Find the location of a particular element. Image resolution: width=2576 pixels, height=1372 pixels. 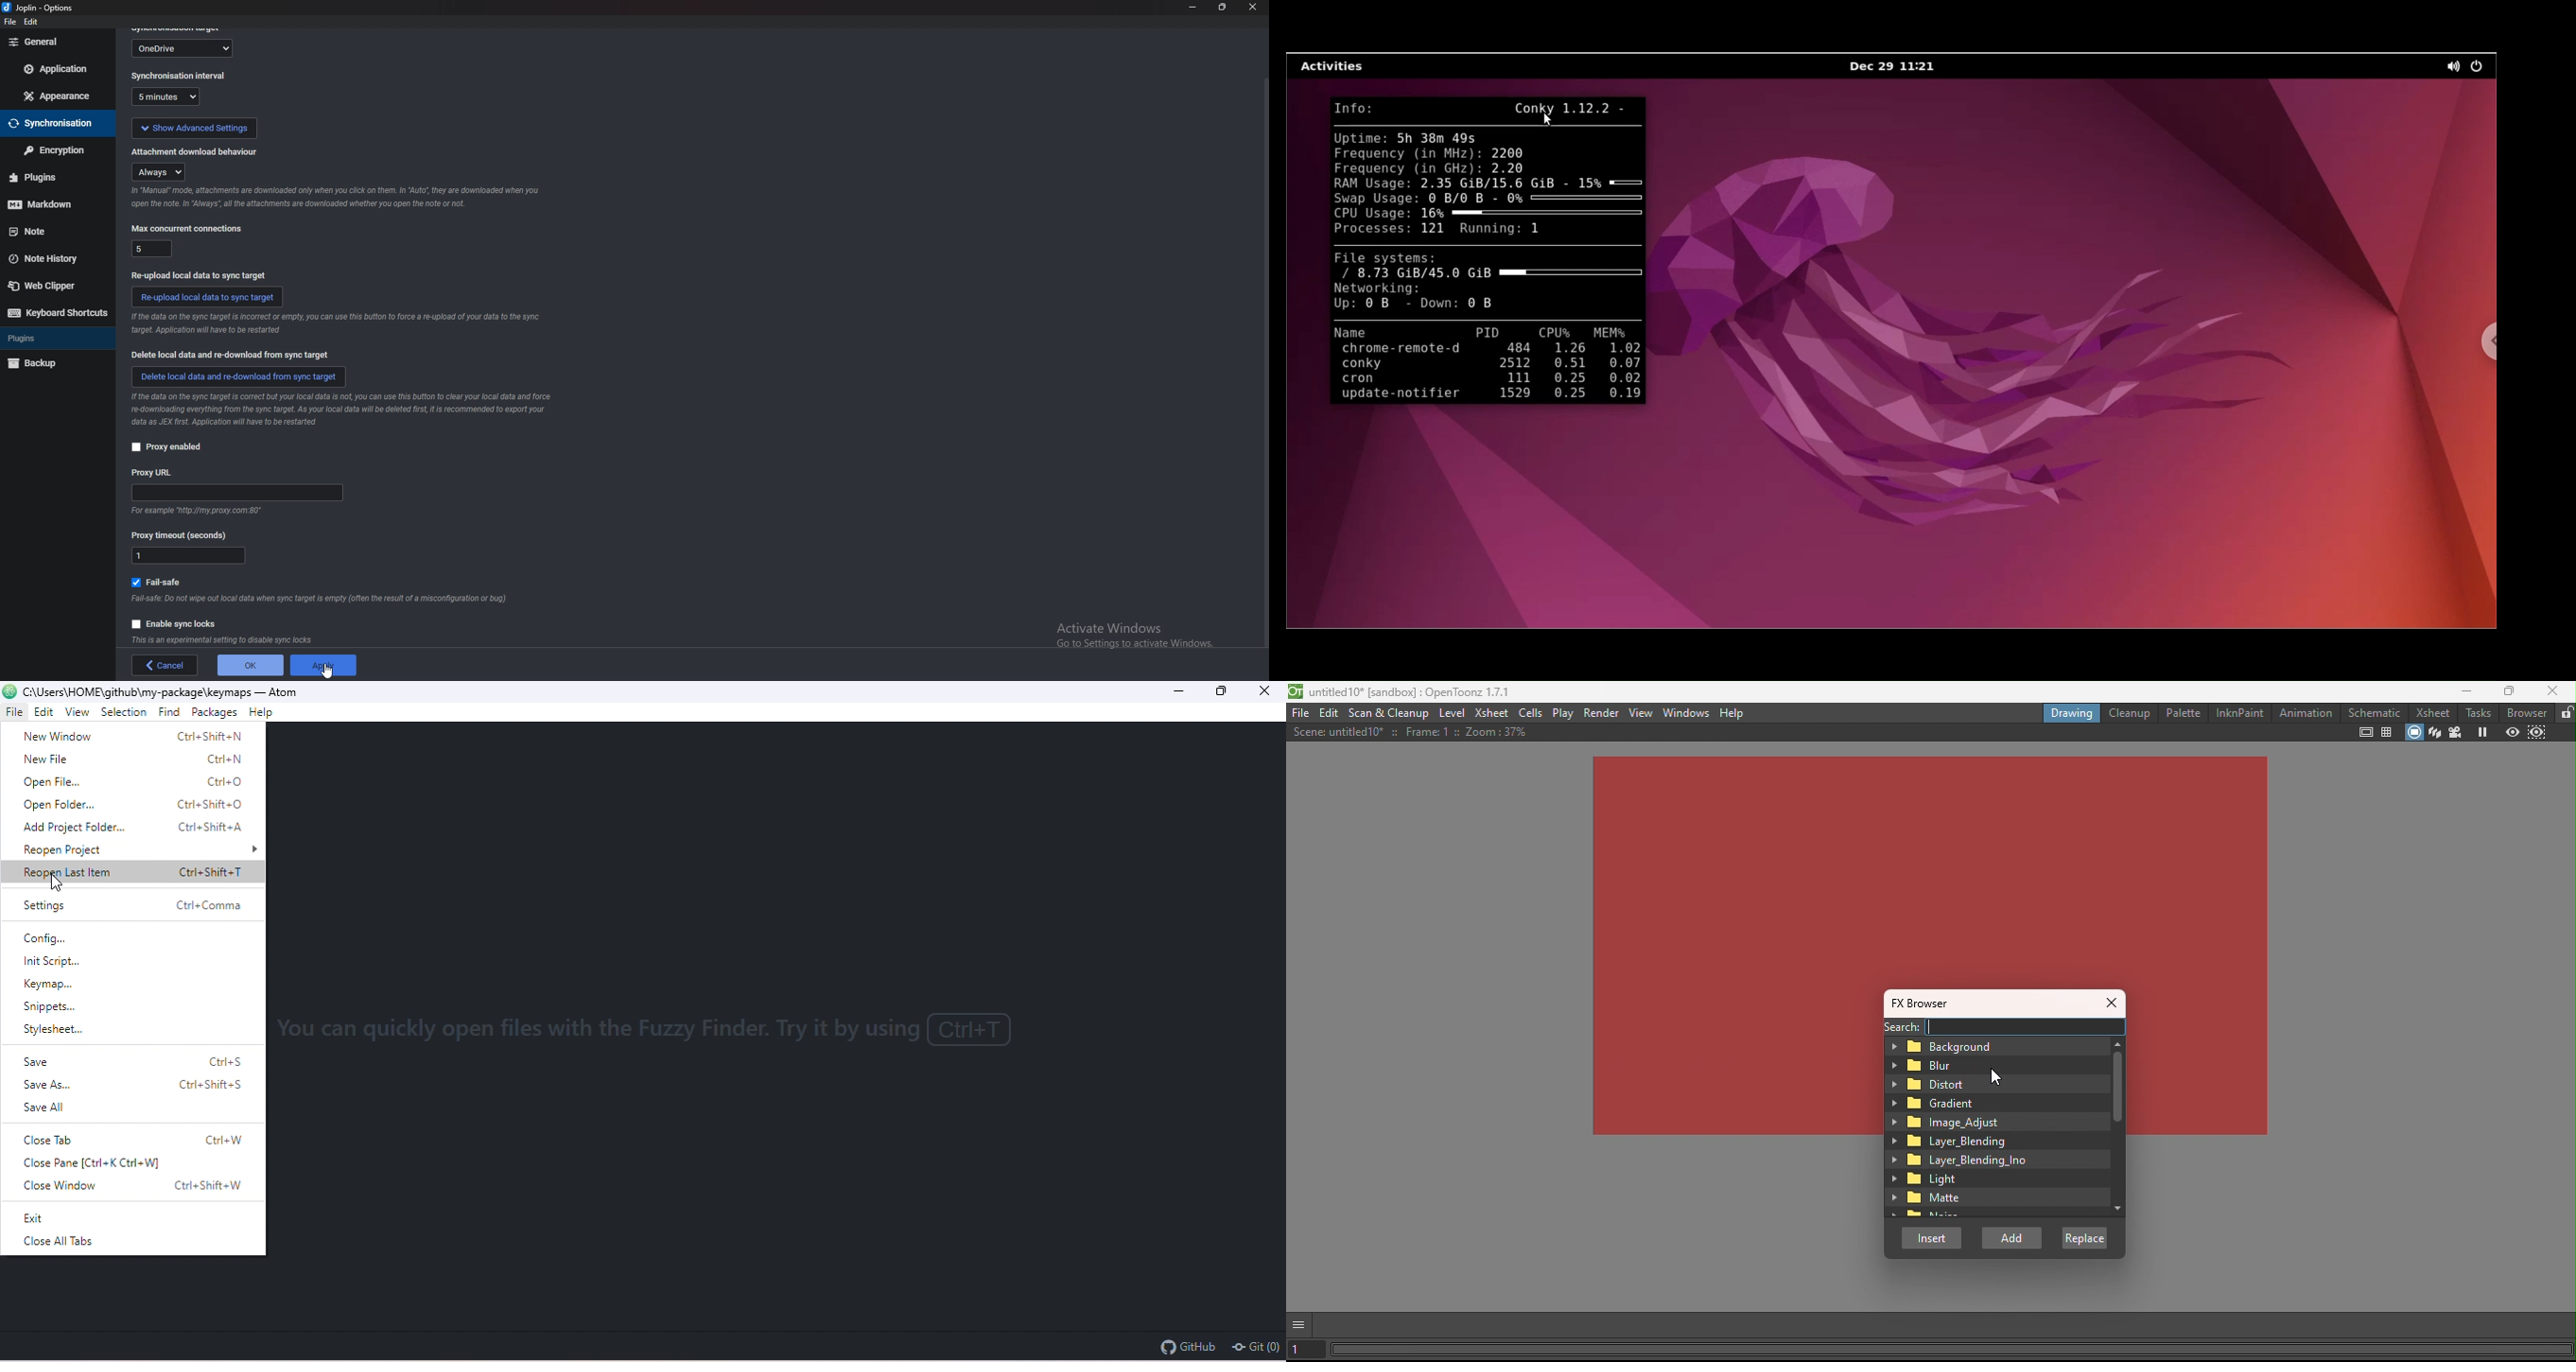

scroll bar is located at coordinates (1264, 364).